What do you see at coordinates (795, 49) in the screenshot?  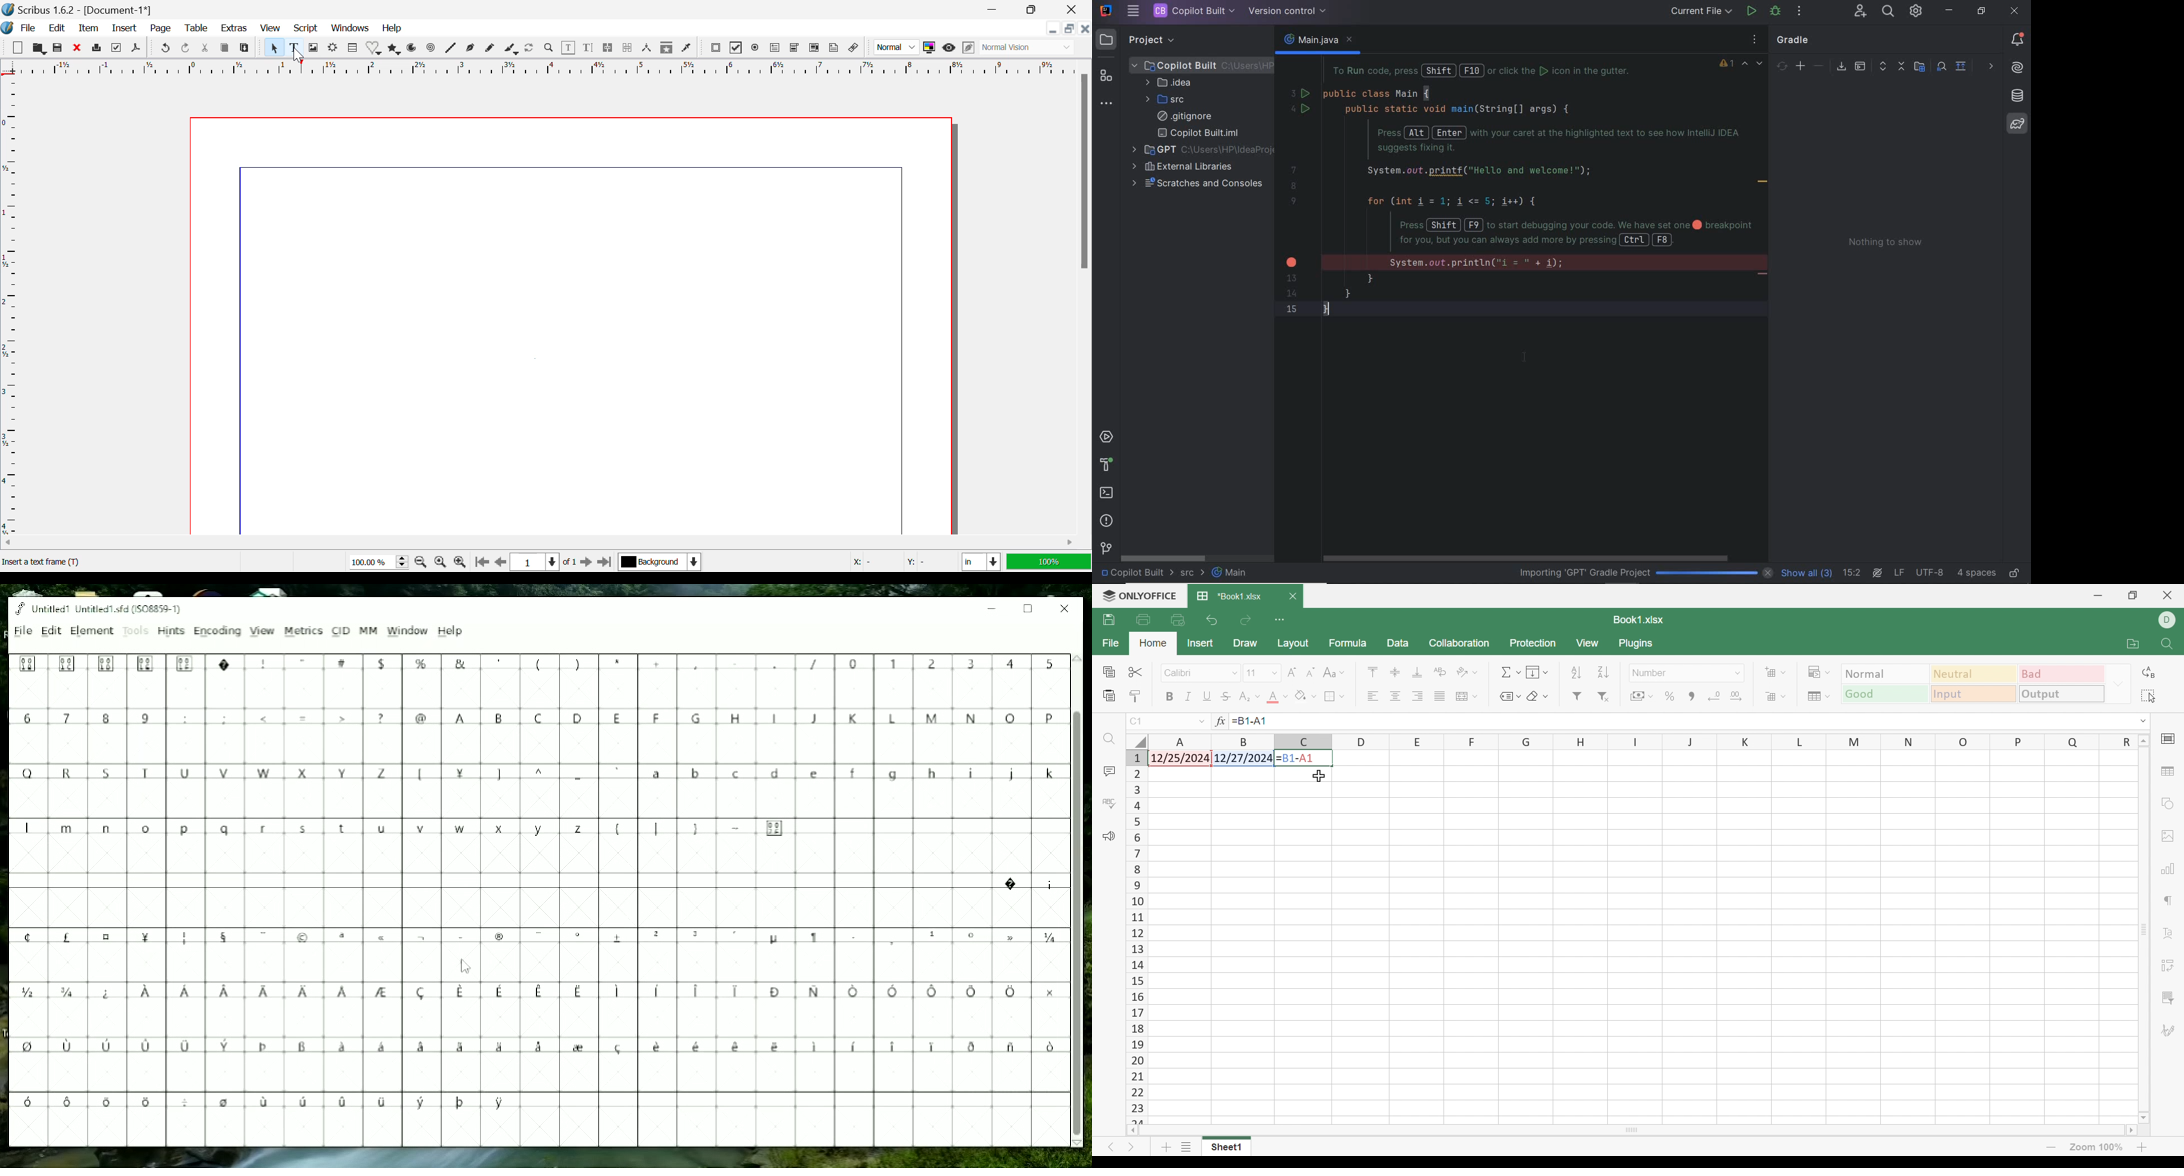 I see `Pdf Combo box` at bounding box center [795, 49].